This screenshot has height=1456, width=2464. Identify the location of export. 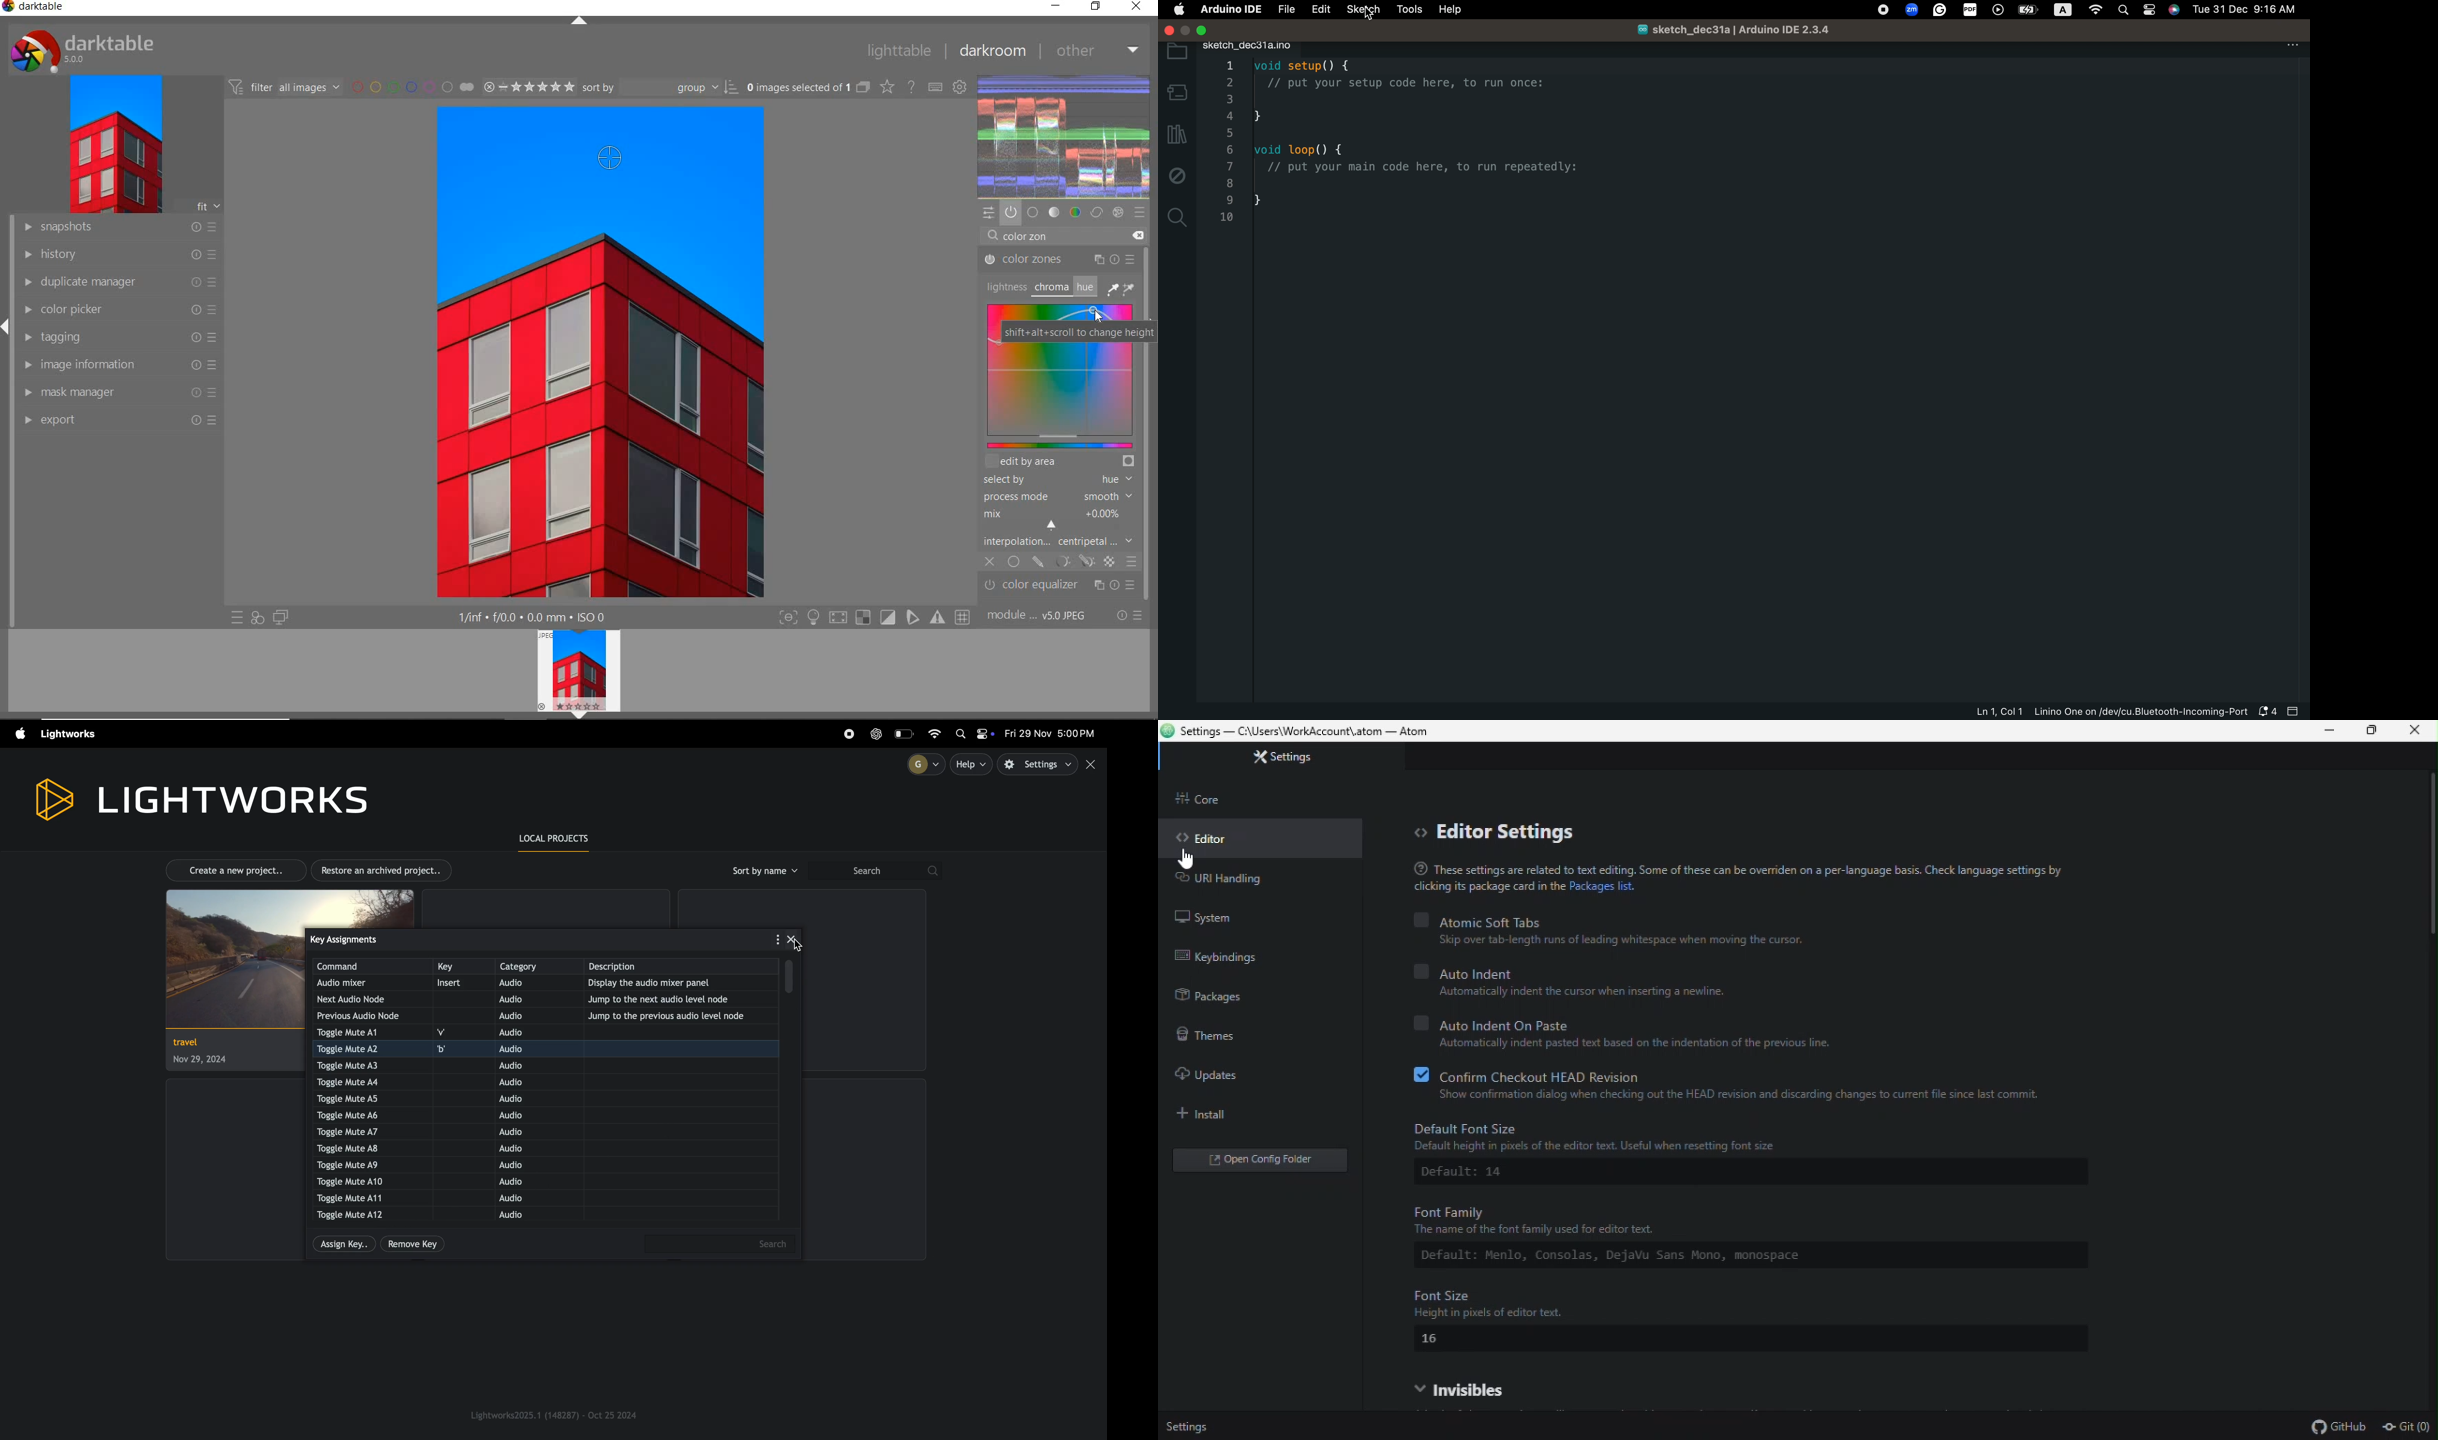
(121, 421).